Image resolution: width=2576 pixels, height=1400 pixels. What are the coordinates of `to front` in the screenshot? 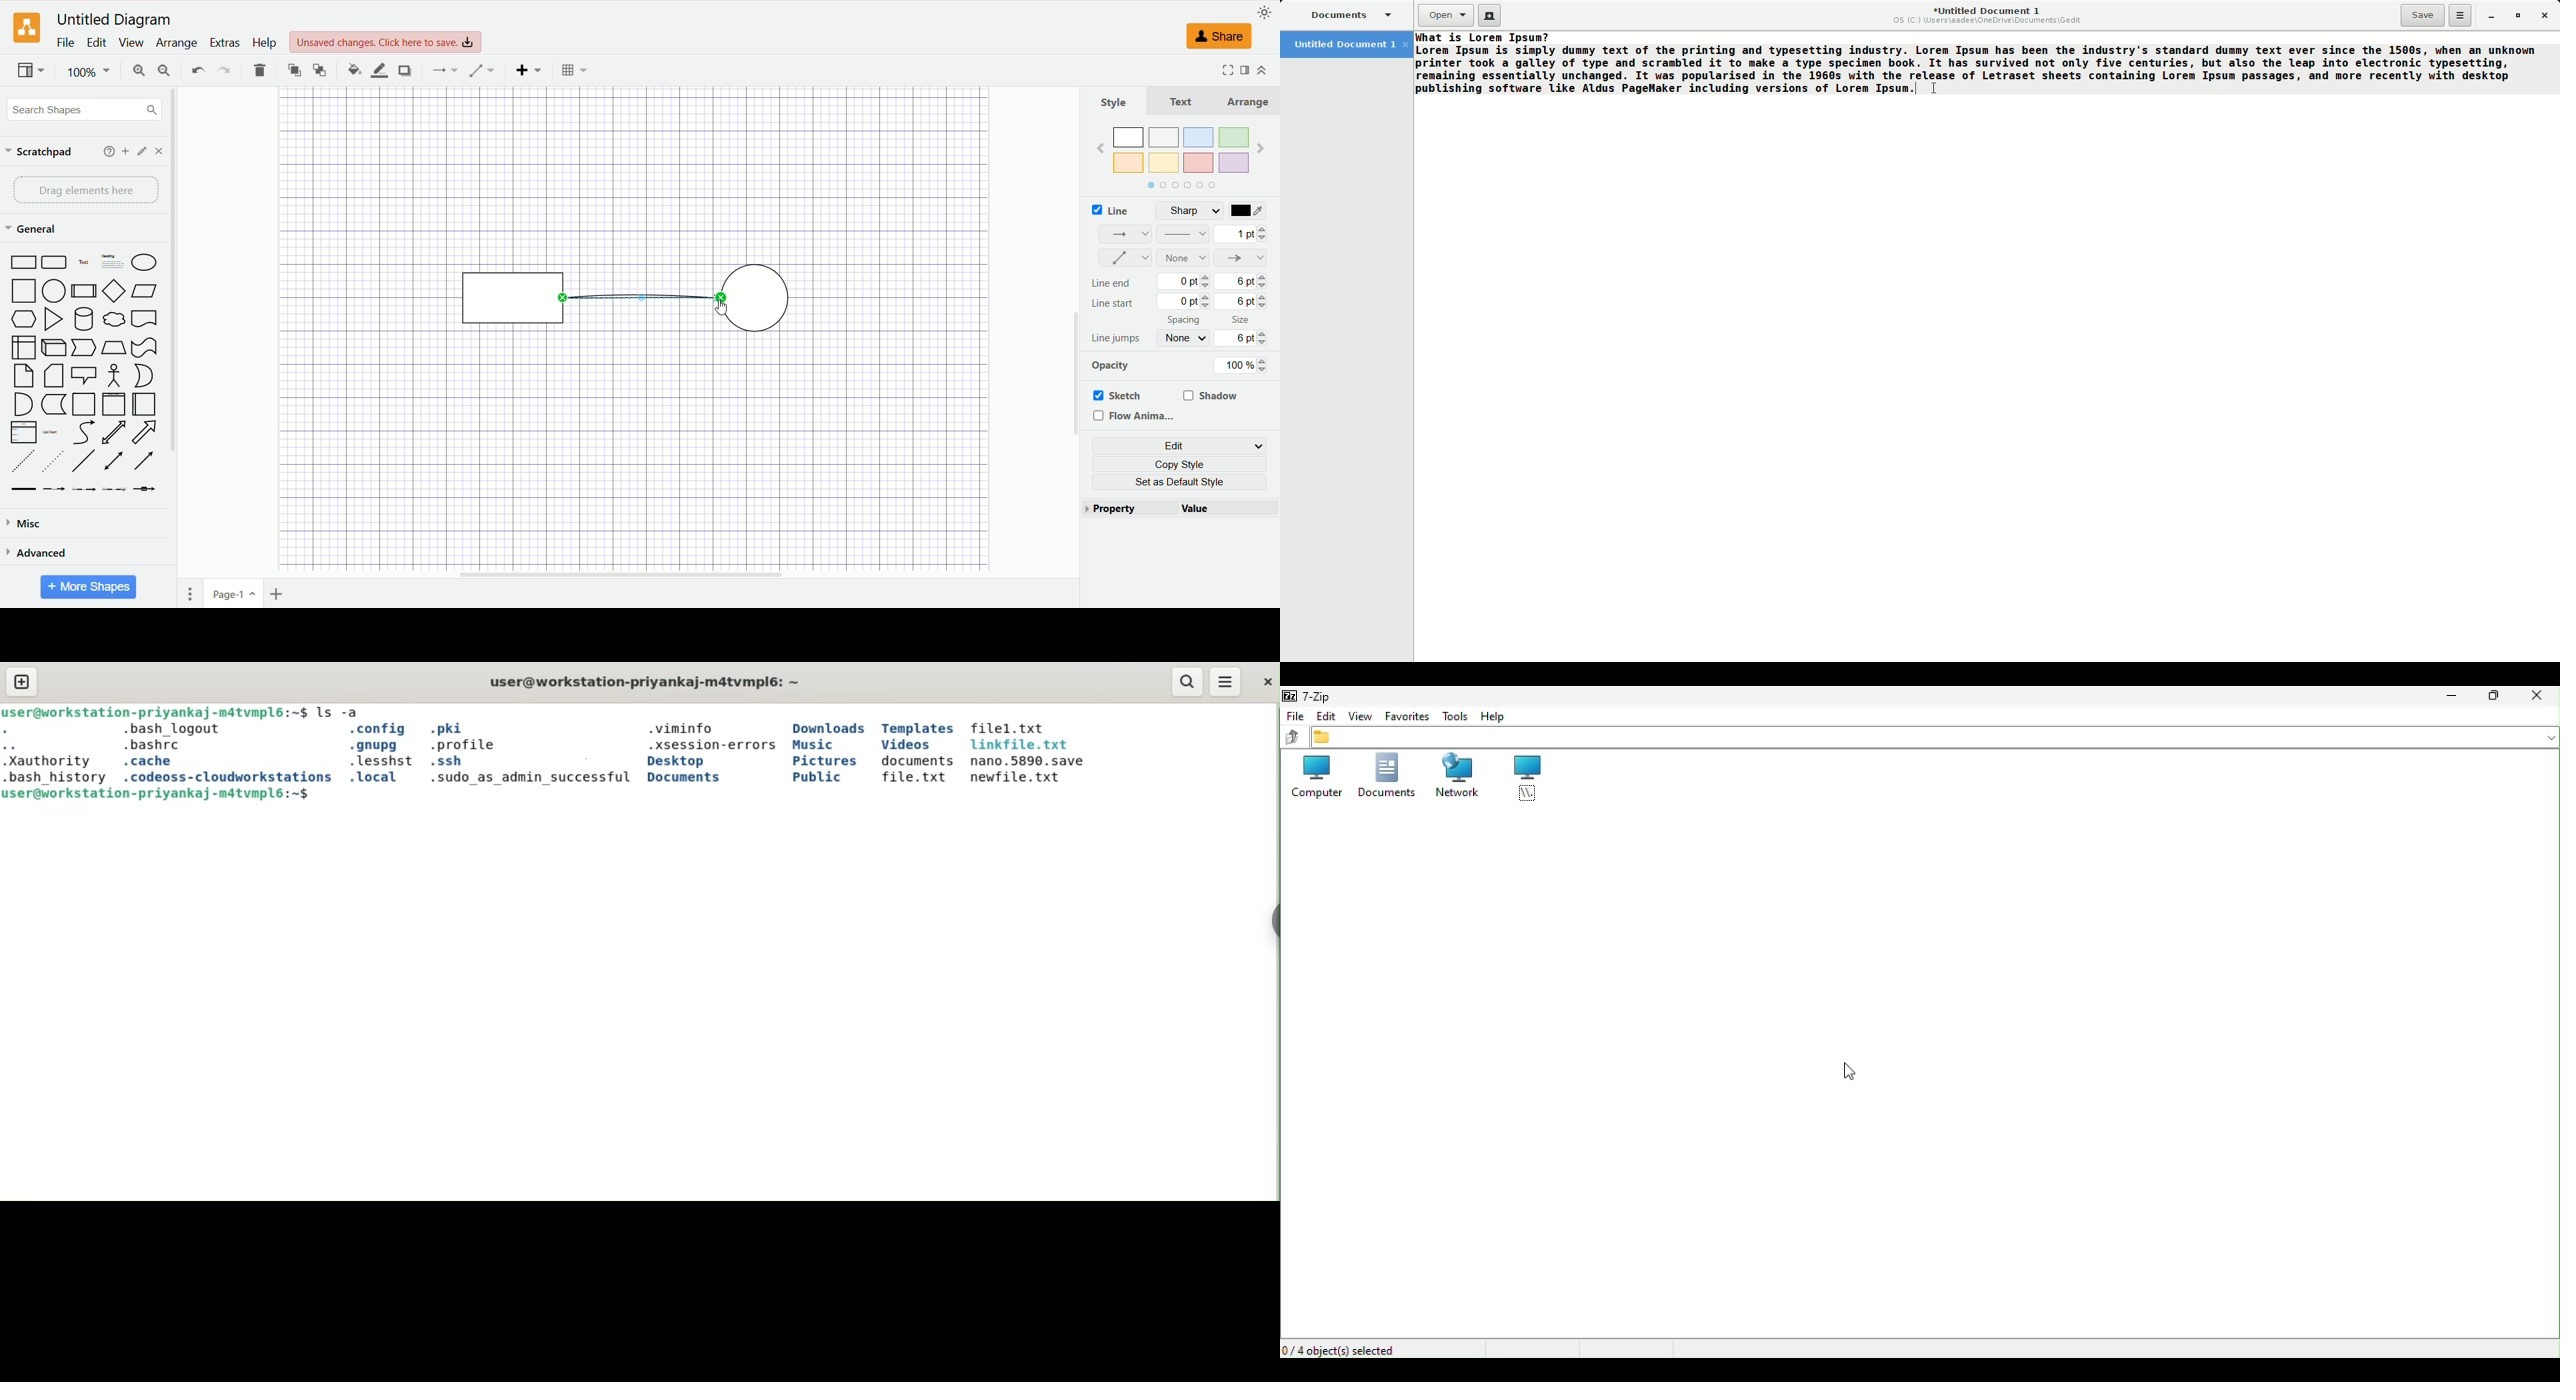 It's located at (293, 69).